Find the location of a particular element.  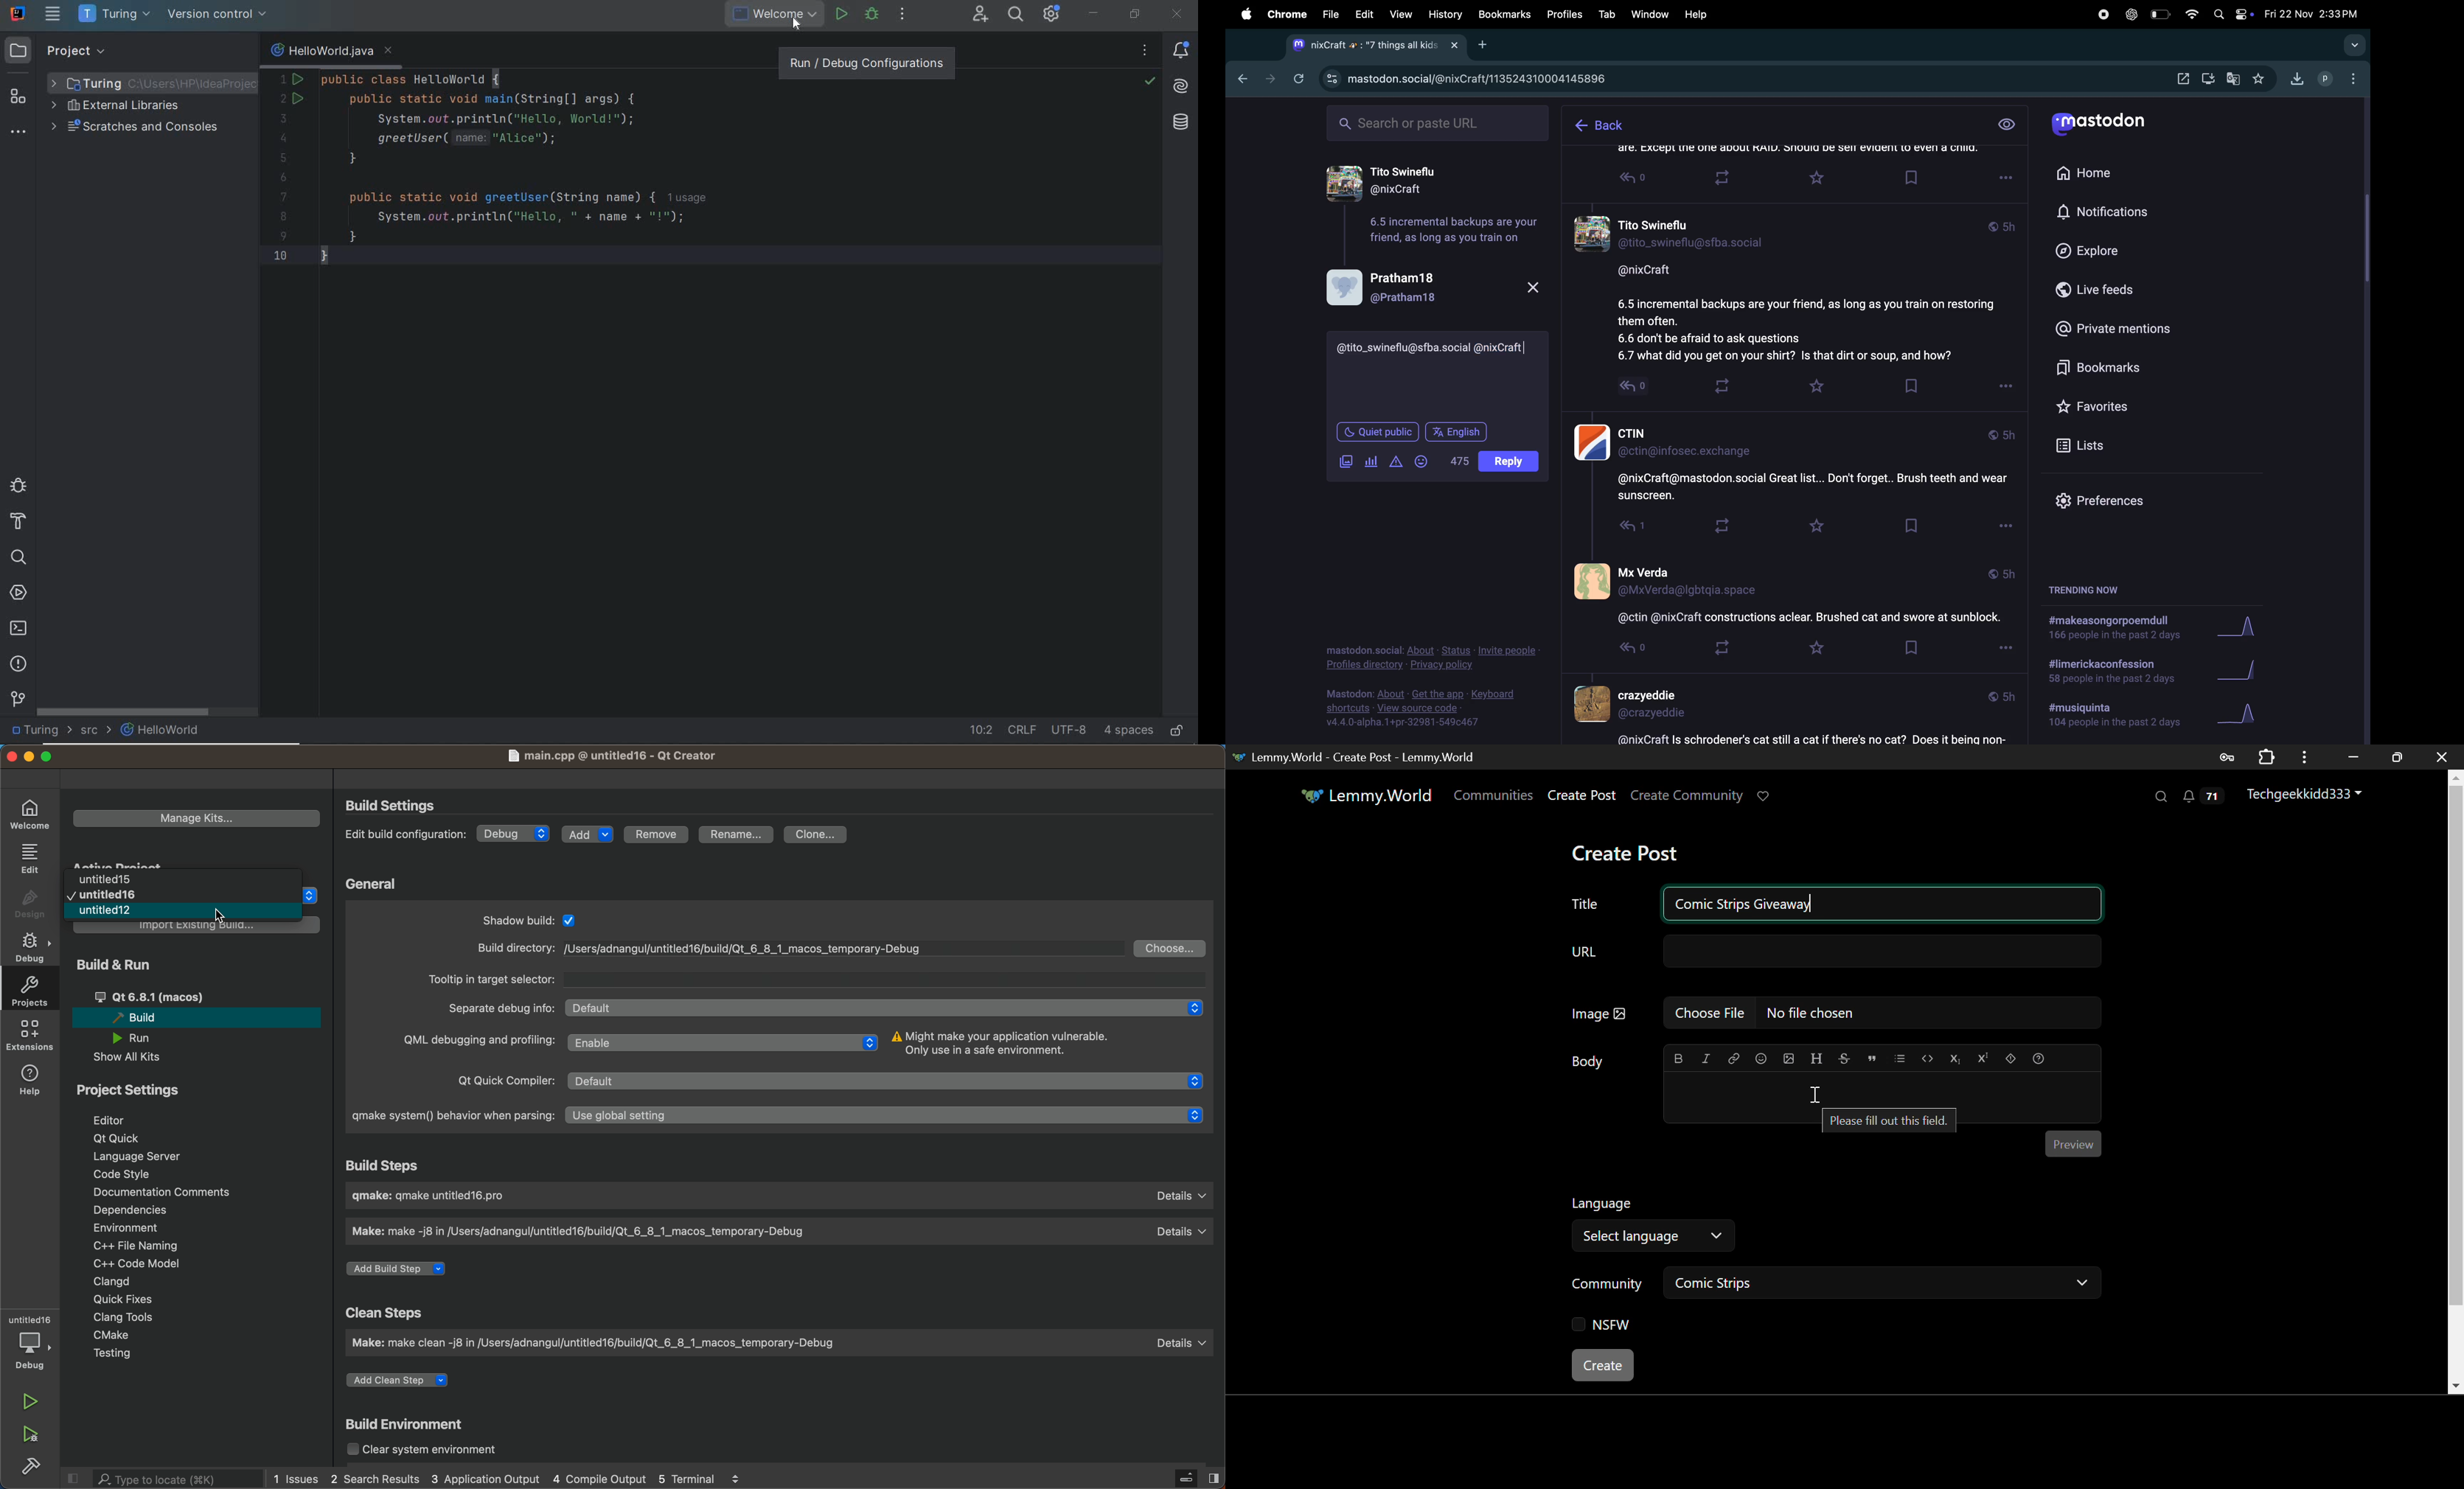

read is located at coordinates (1639, 393).